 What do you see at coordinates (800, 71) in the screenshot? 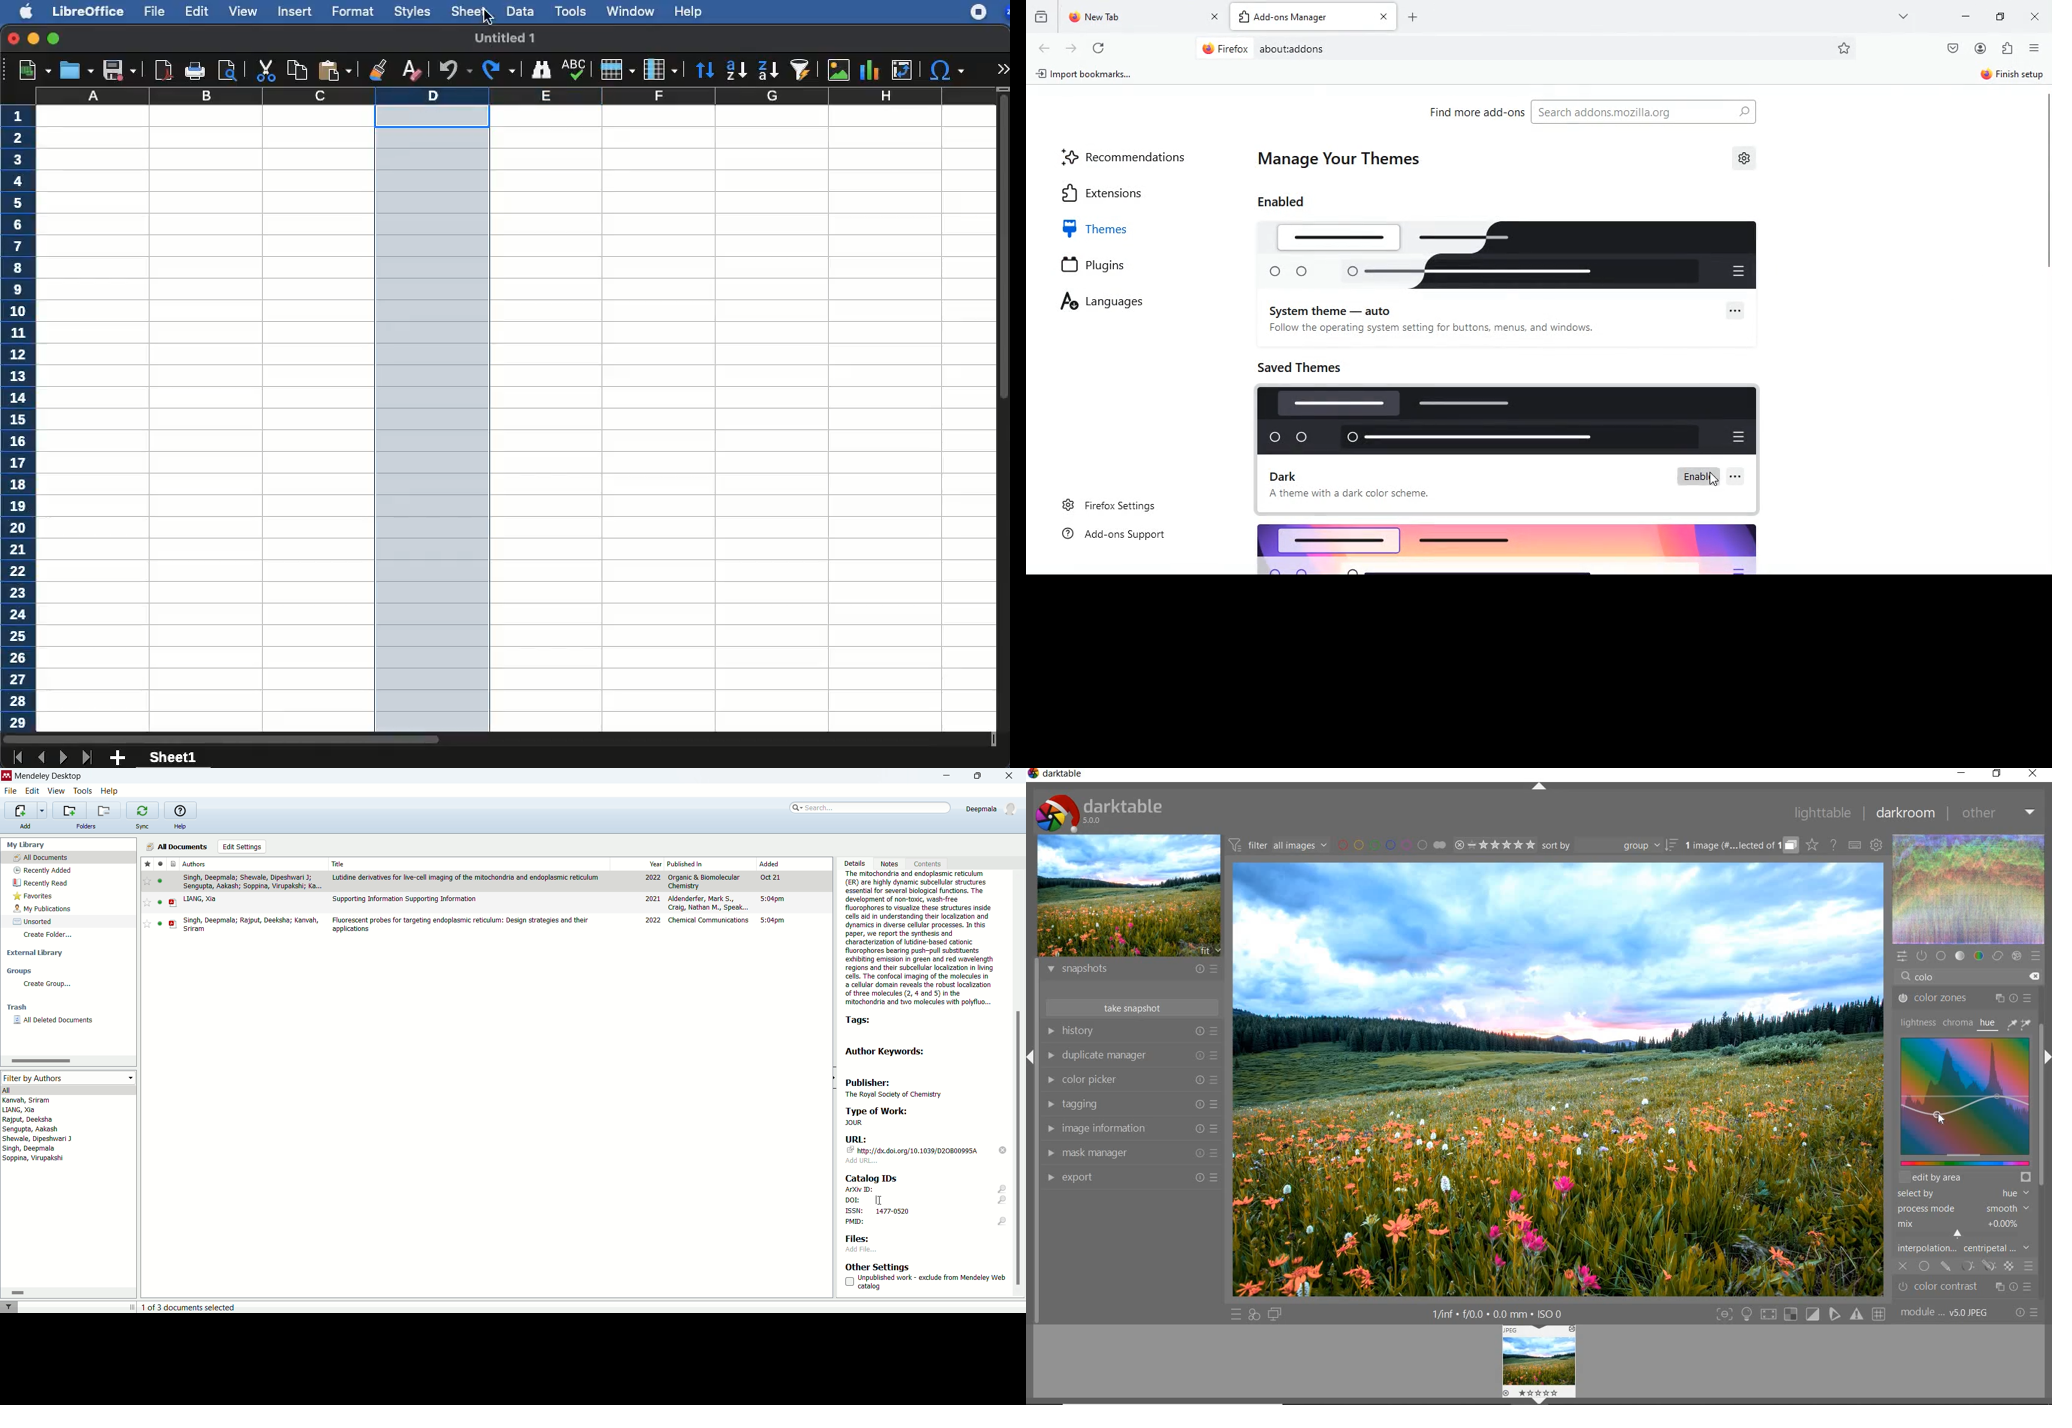
I see `sort` at bounding box center [800, 71].